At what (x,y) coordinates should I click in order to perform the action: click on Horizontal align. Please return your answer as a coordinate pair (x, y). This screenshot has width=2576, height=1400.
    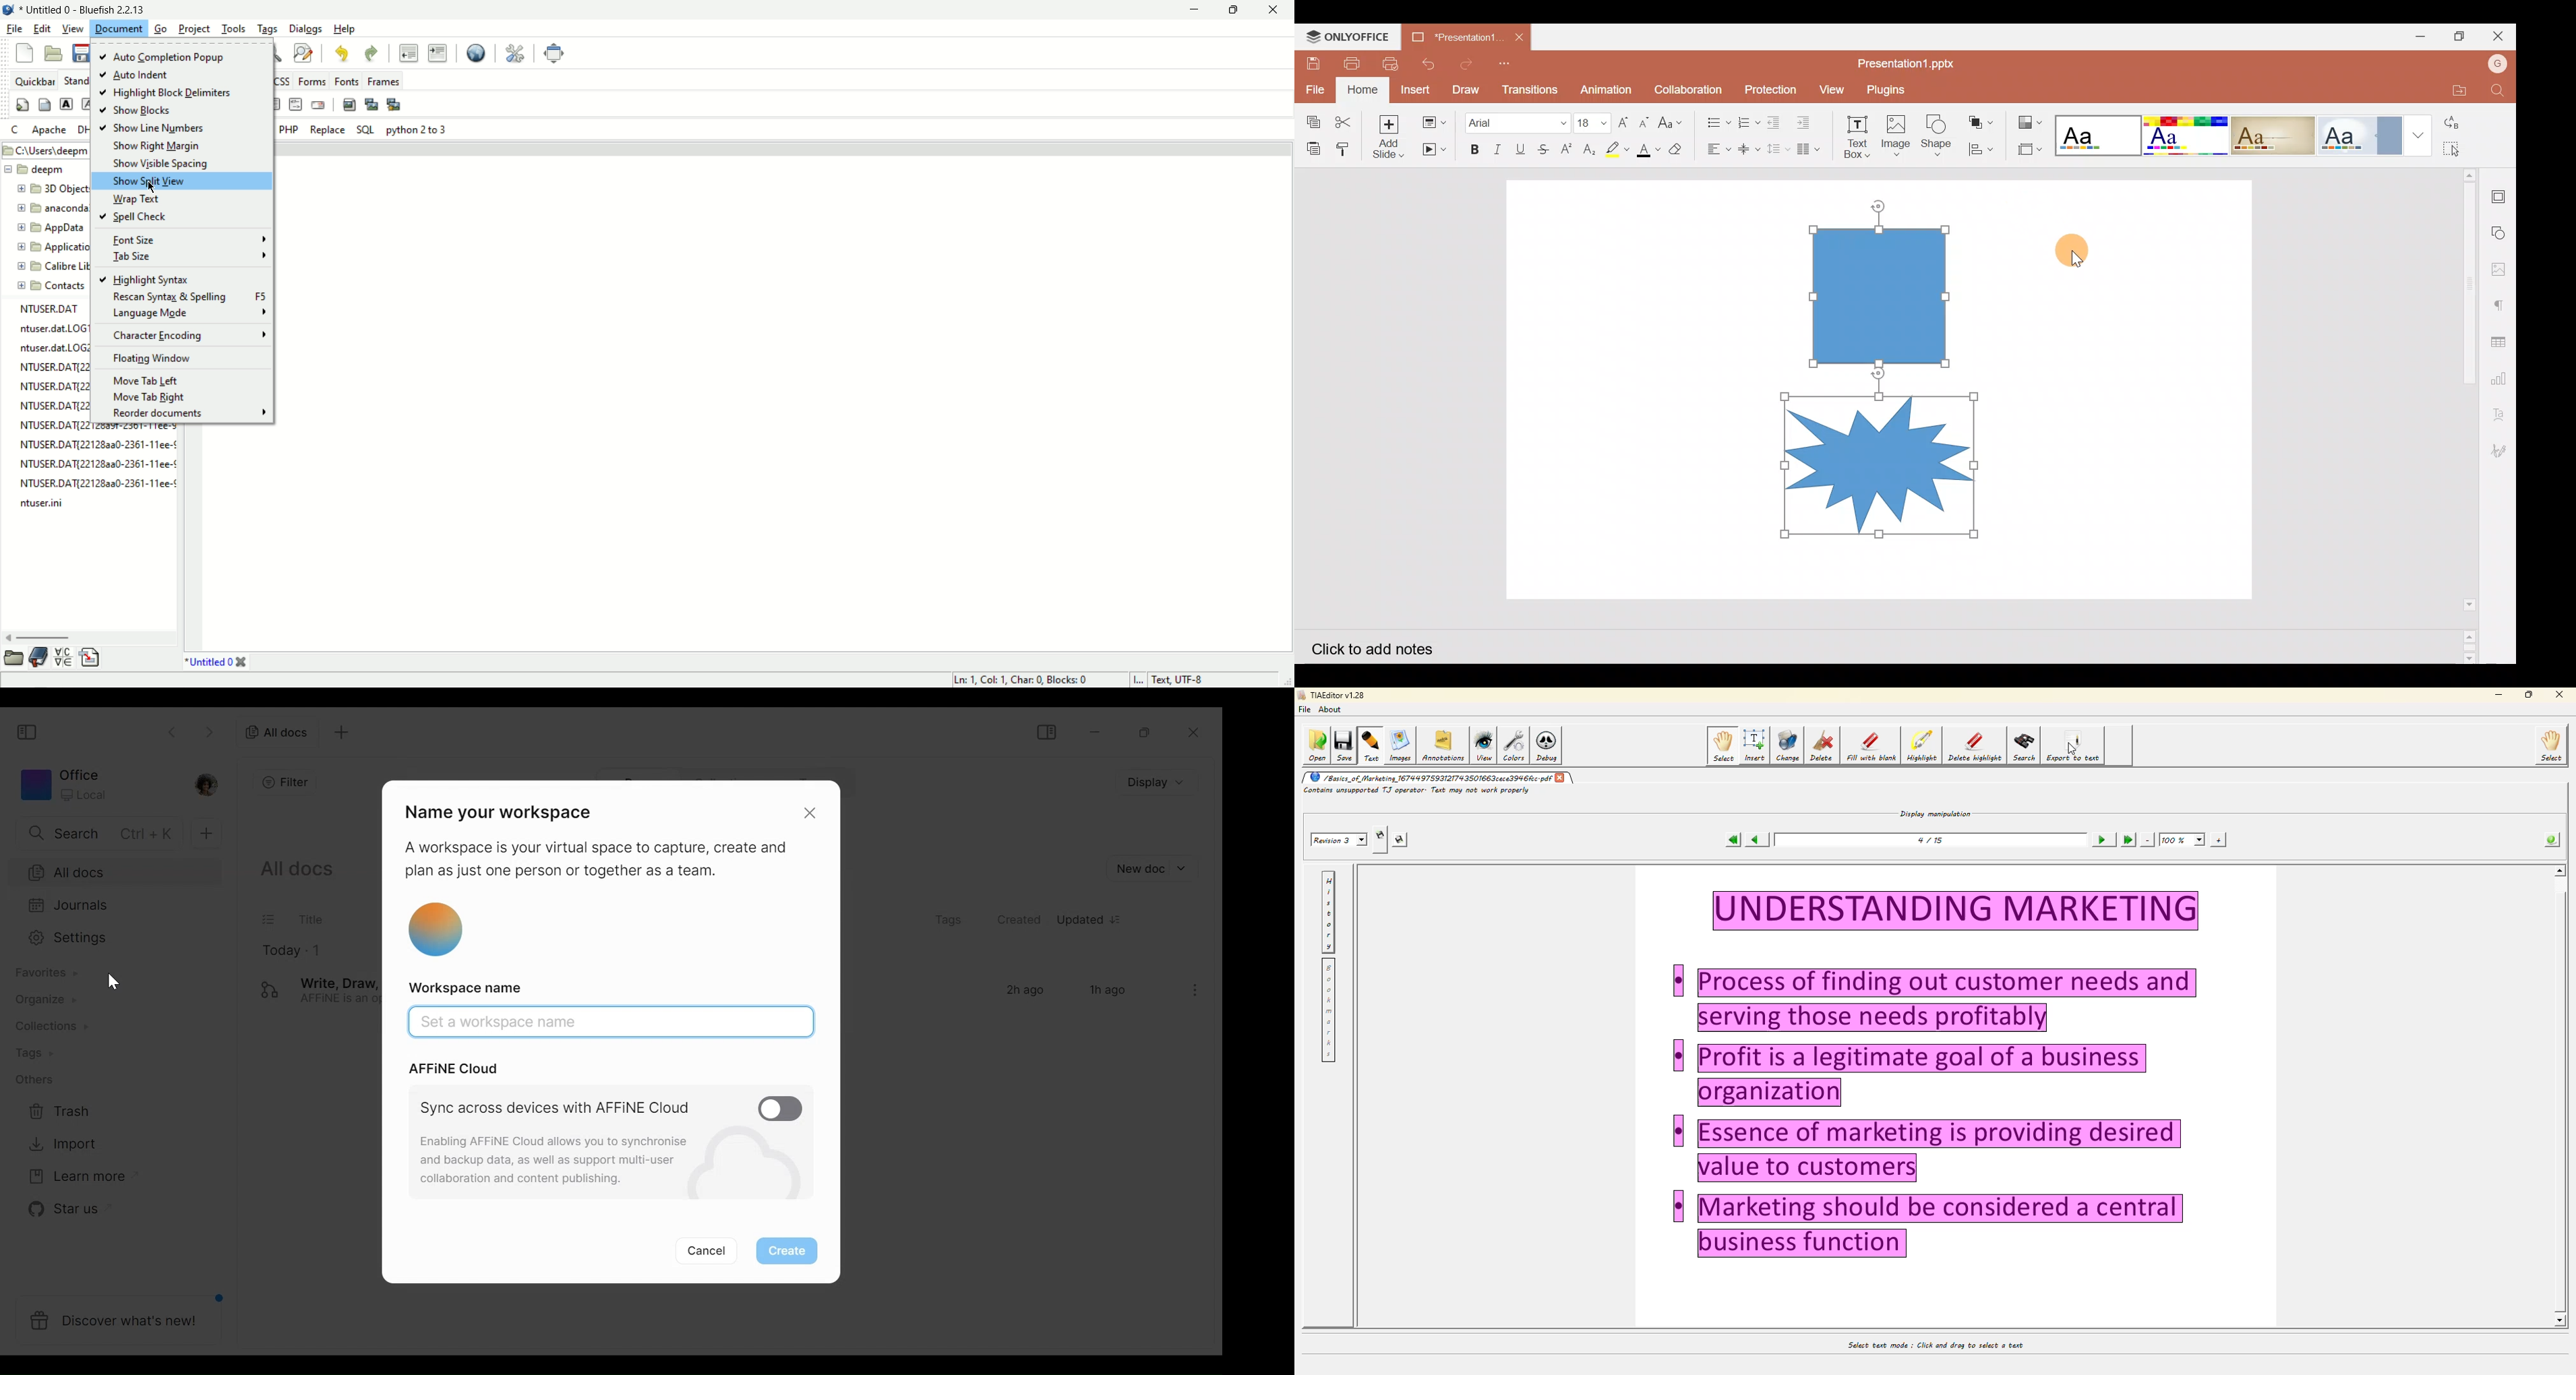
    Looking at the image, I should click on (1715, 149).